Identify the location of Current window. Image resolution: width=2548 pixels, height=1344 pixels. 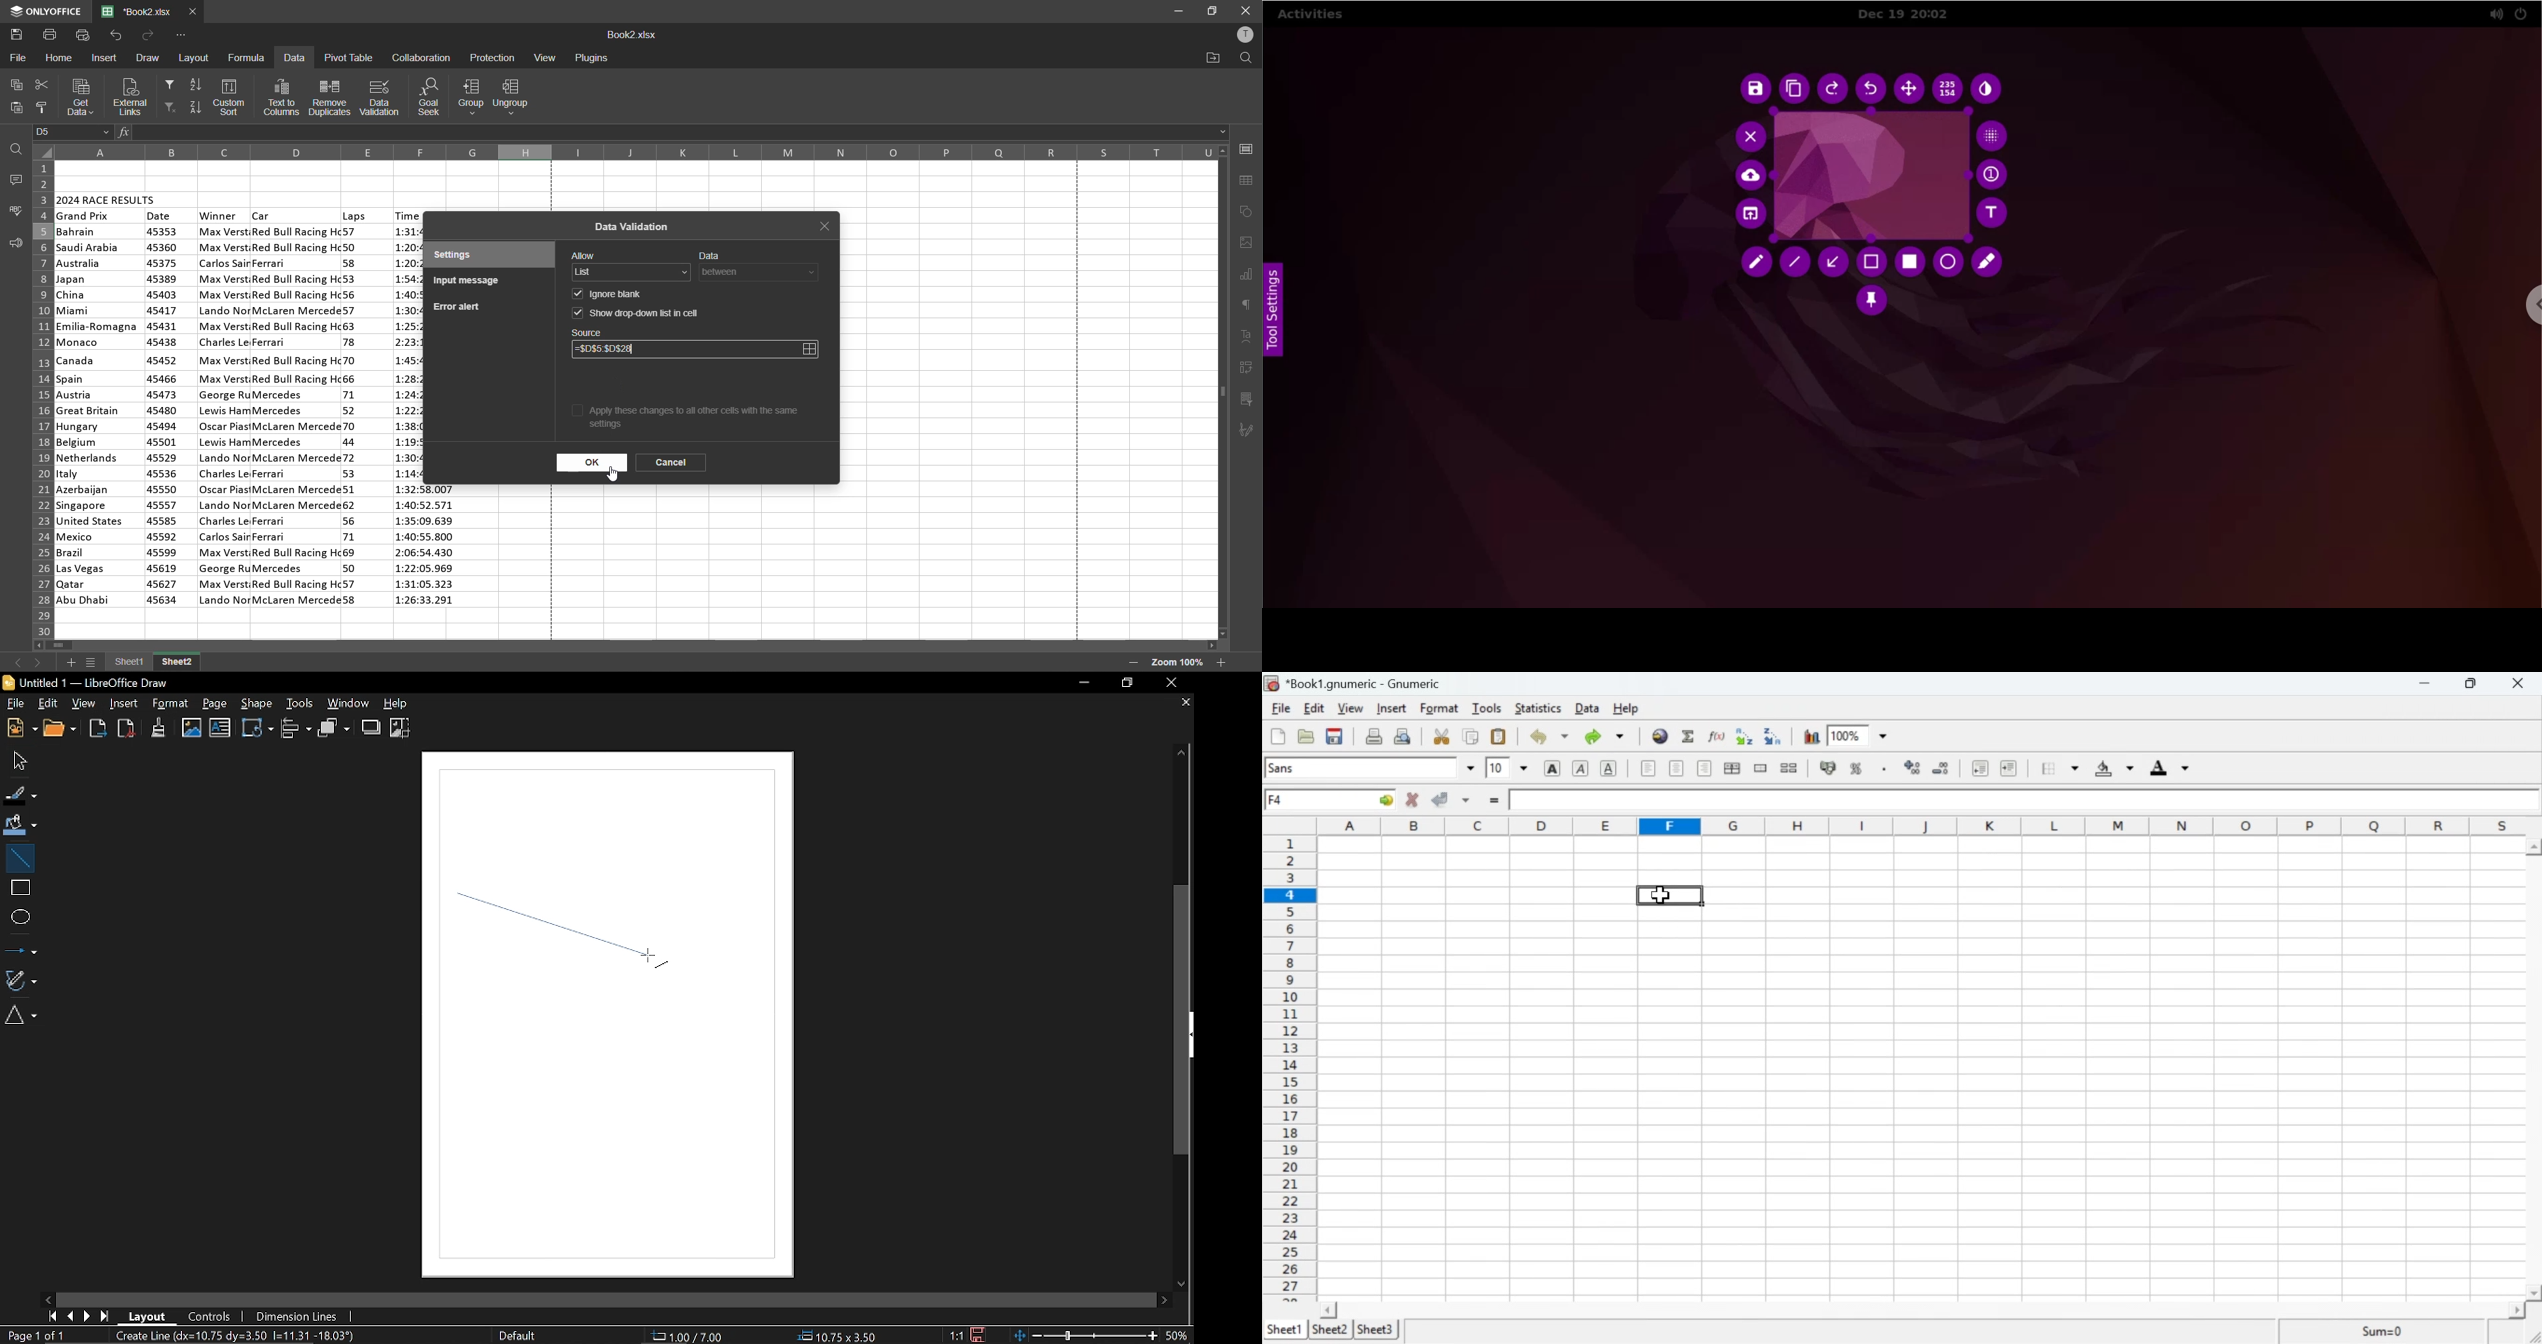
(95, 682).